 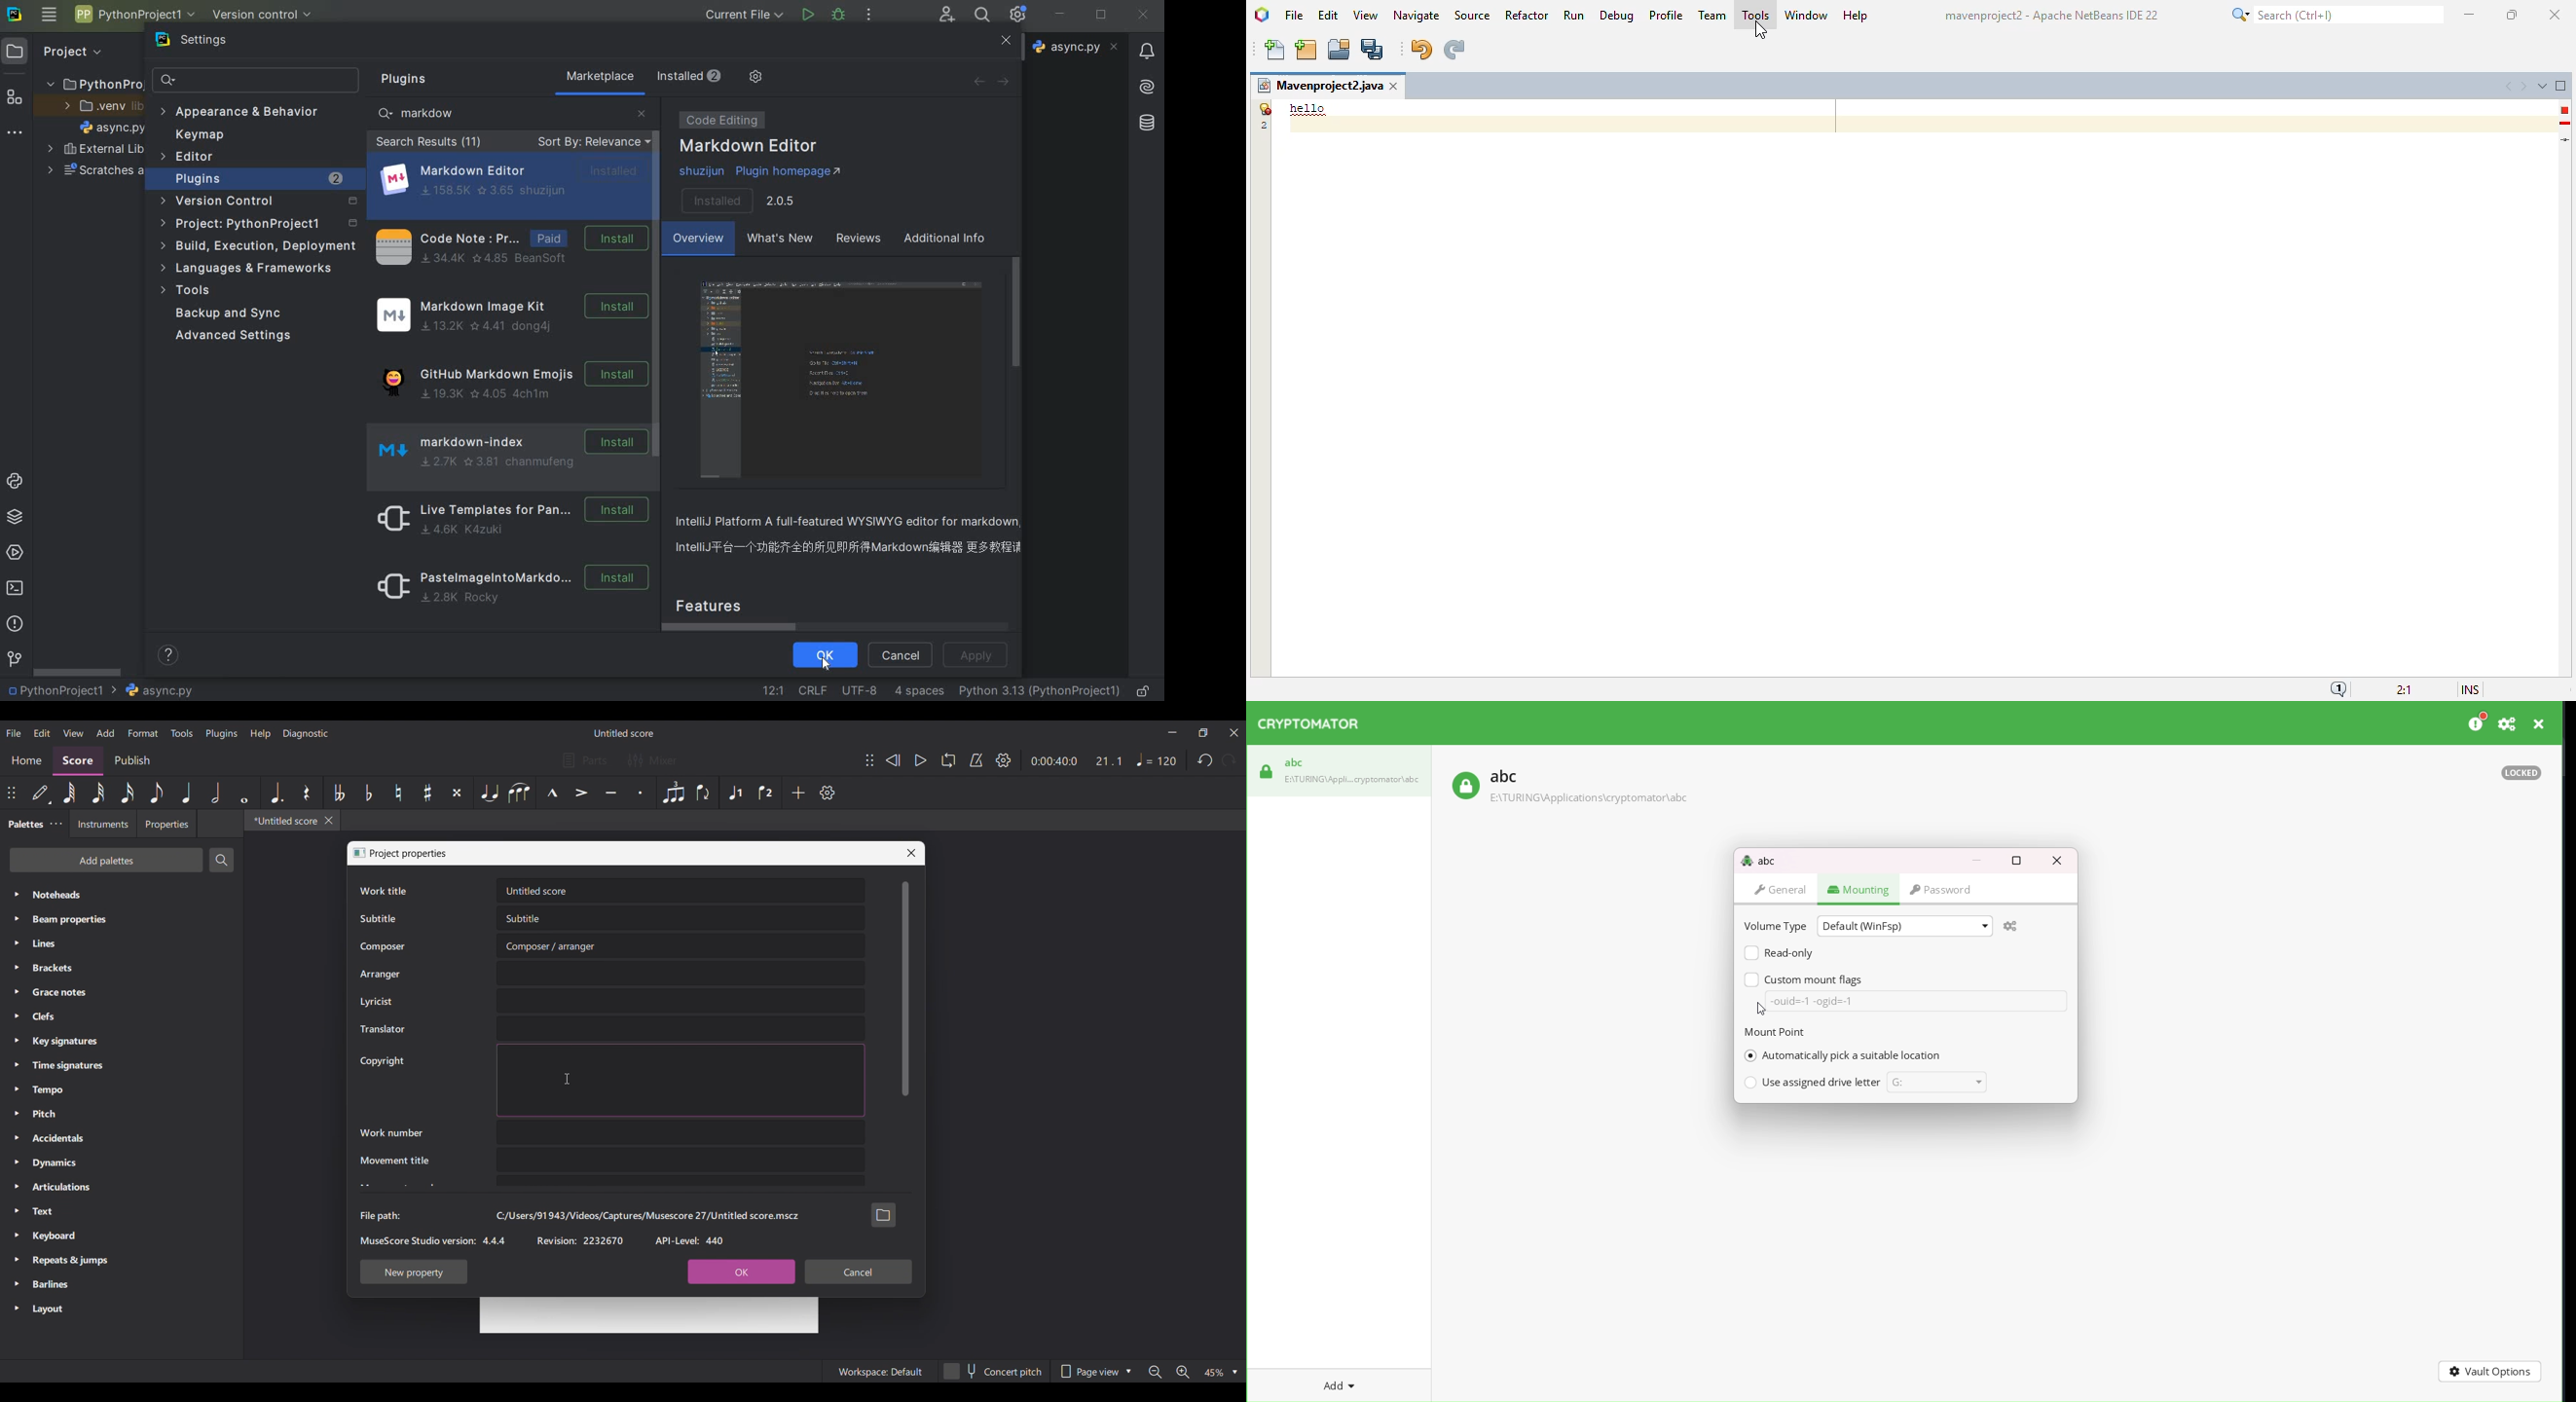 I want to click on 8th note, so click(x=156, y=793).